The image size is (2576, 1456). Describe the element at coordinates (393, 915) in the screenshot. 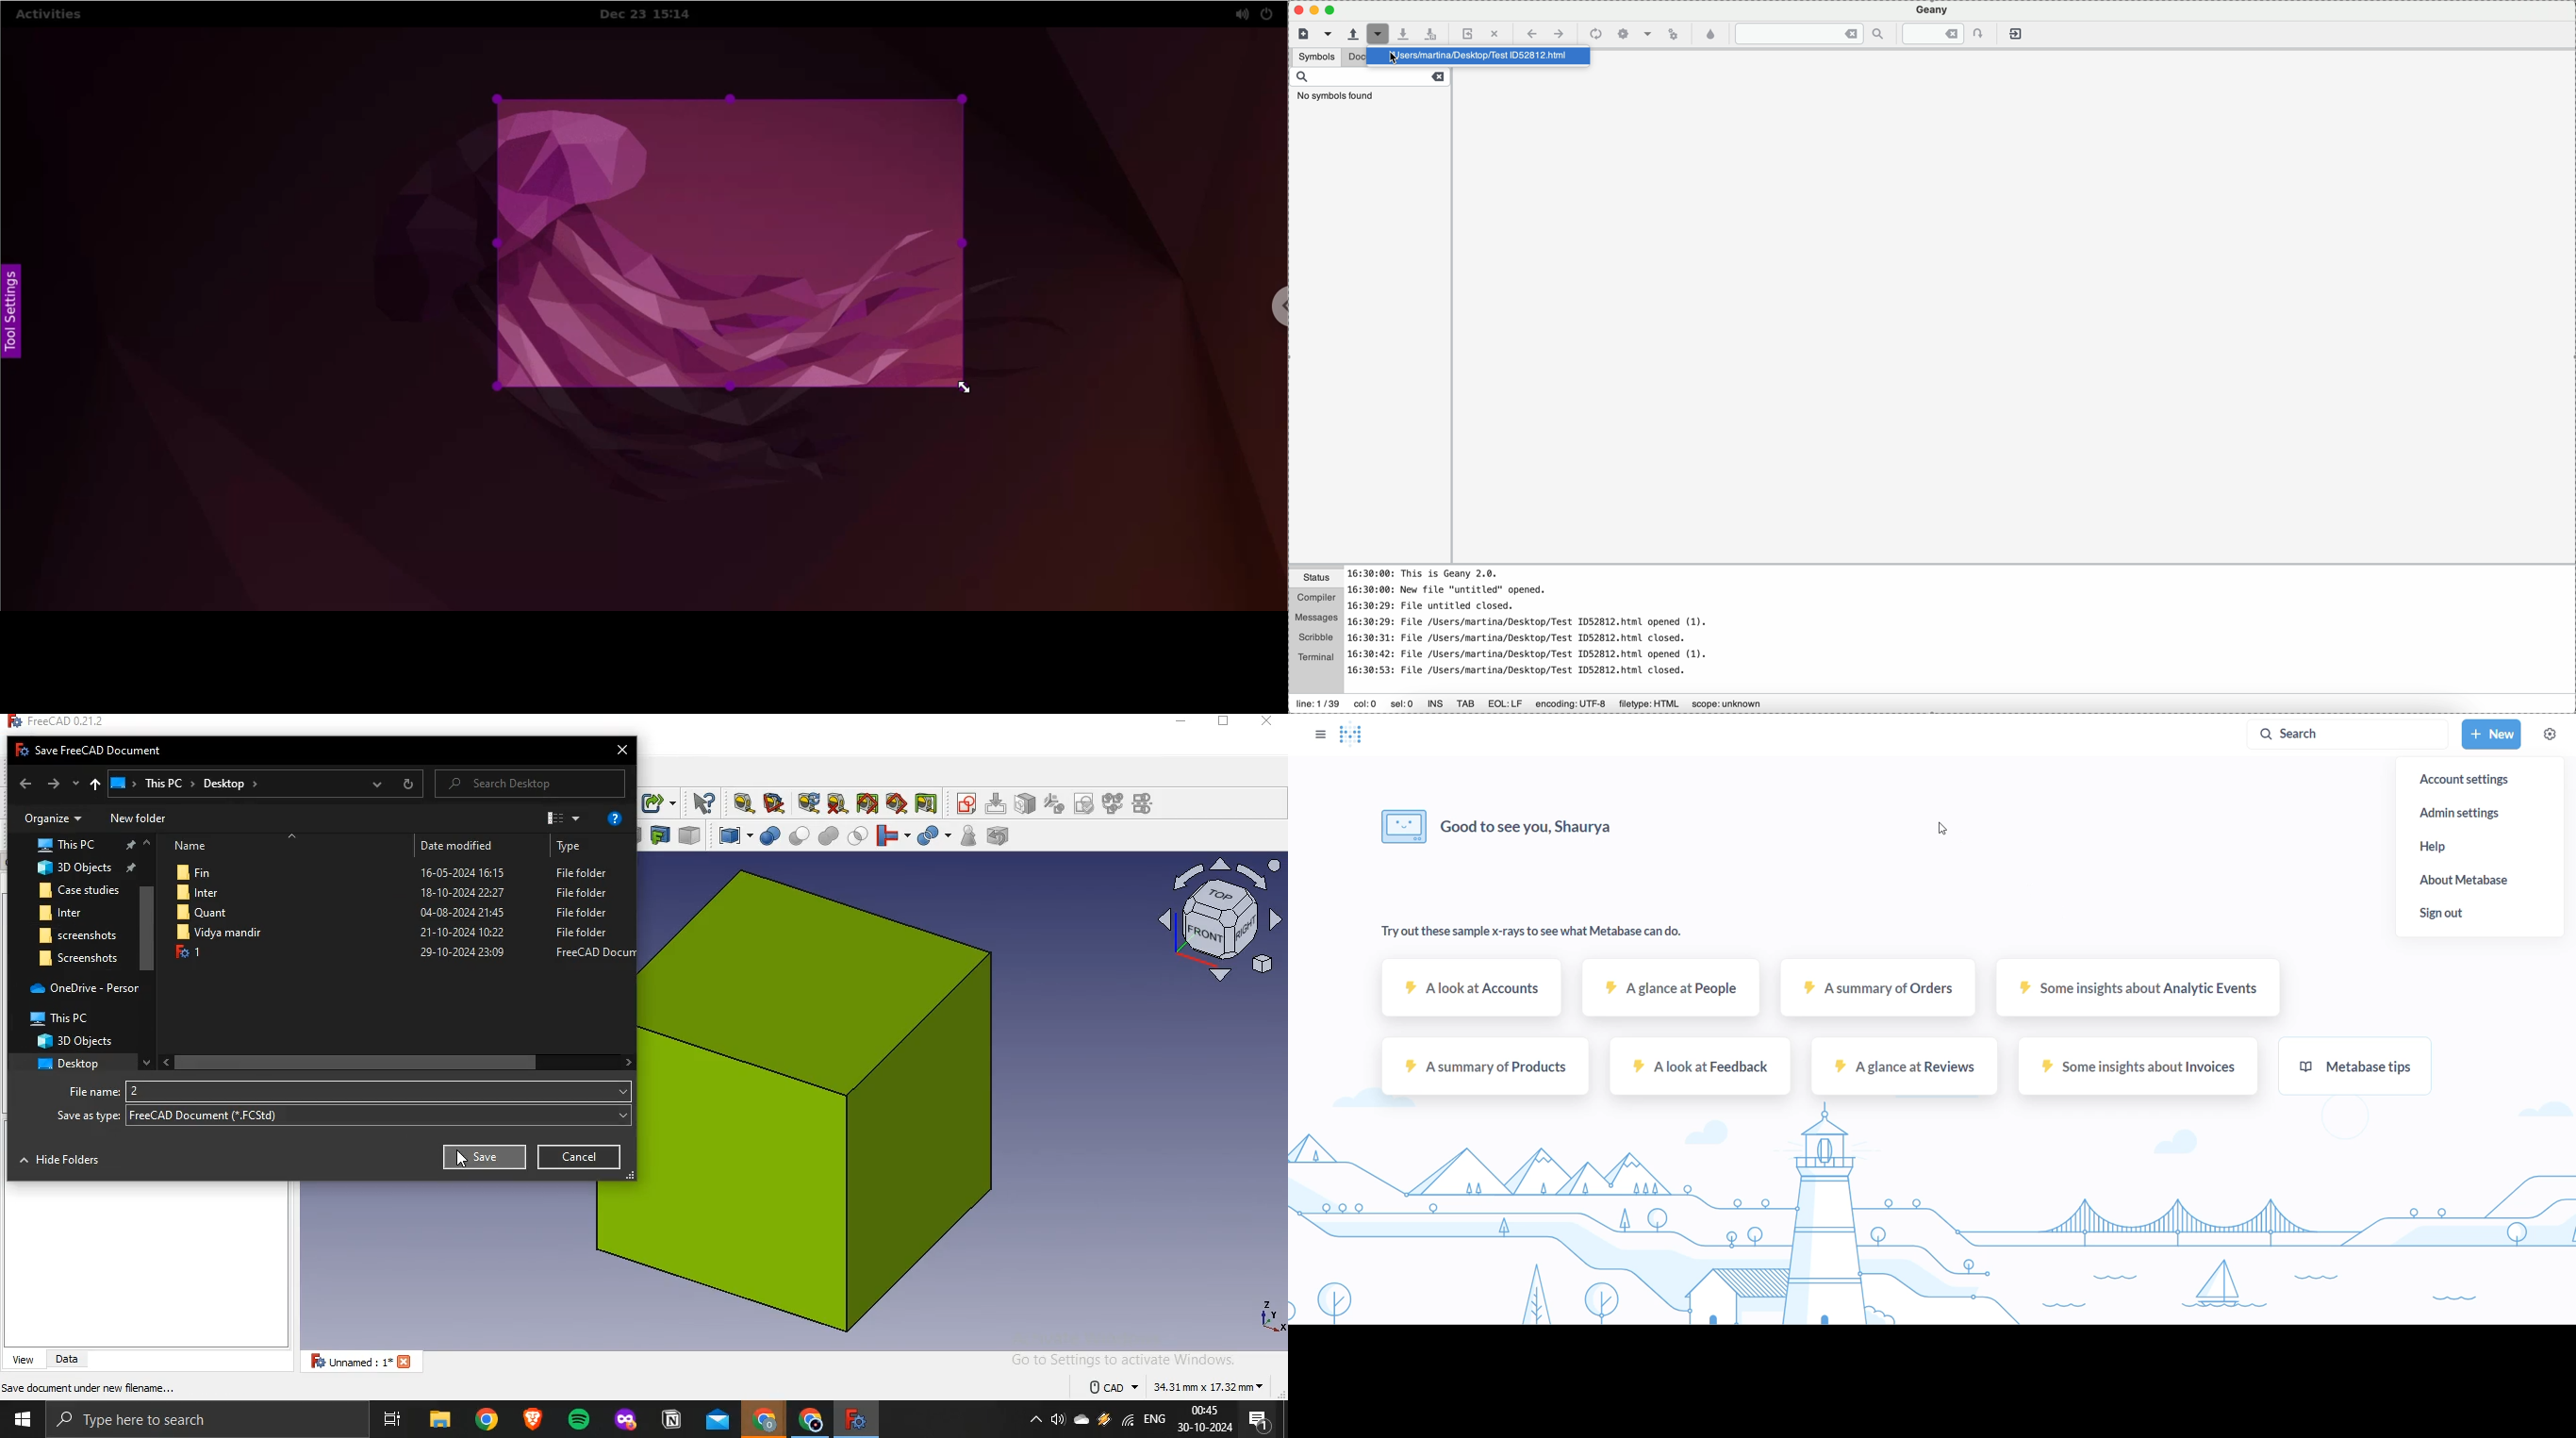

I see `Quant` at that location.